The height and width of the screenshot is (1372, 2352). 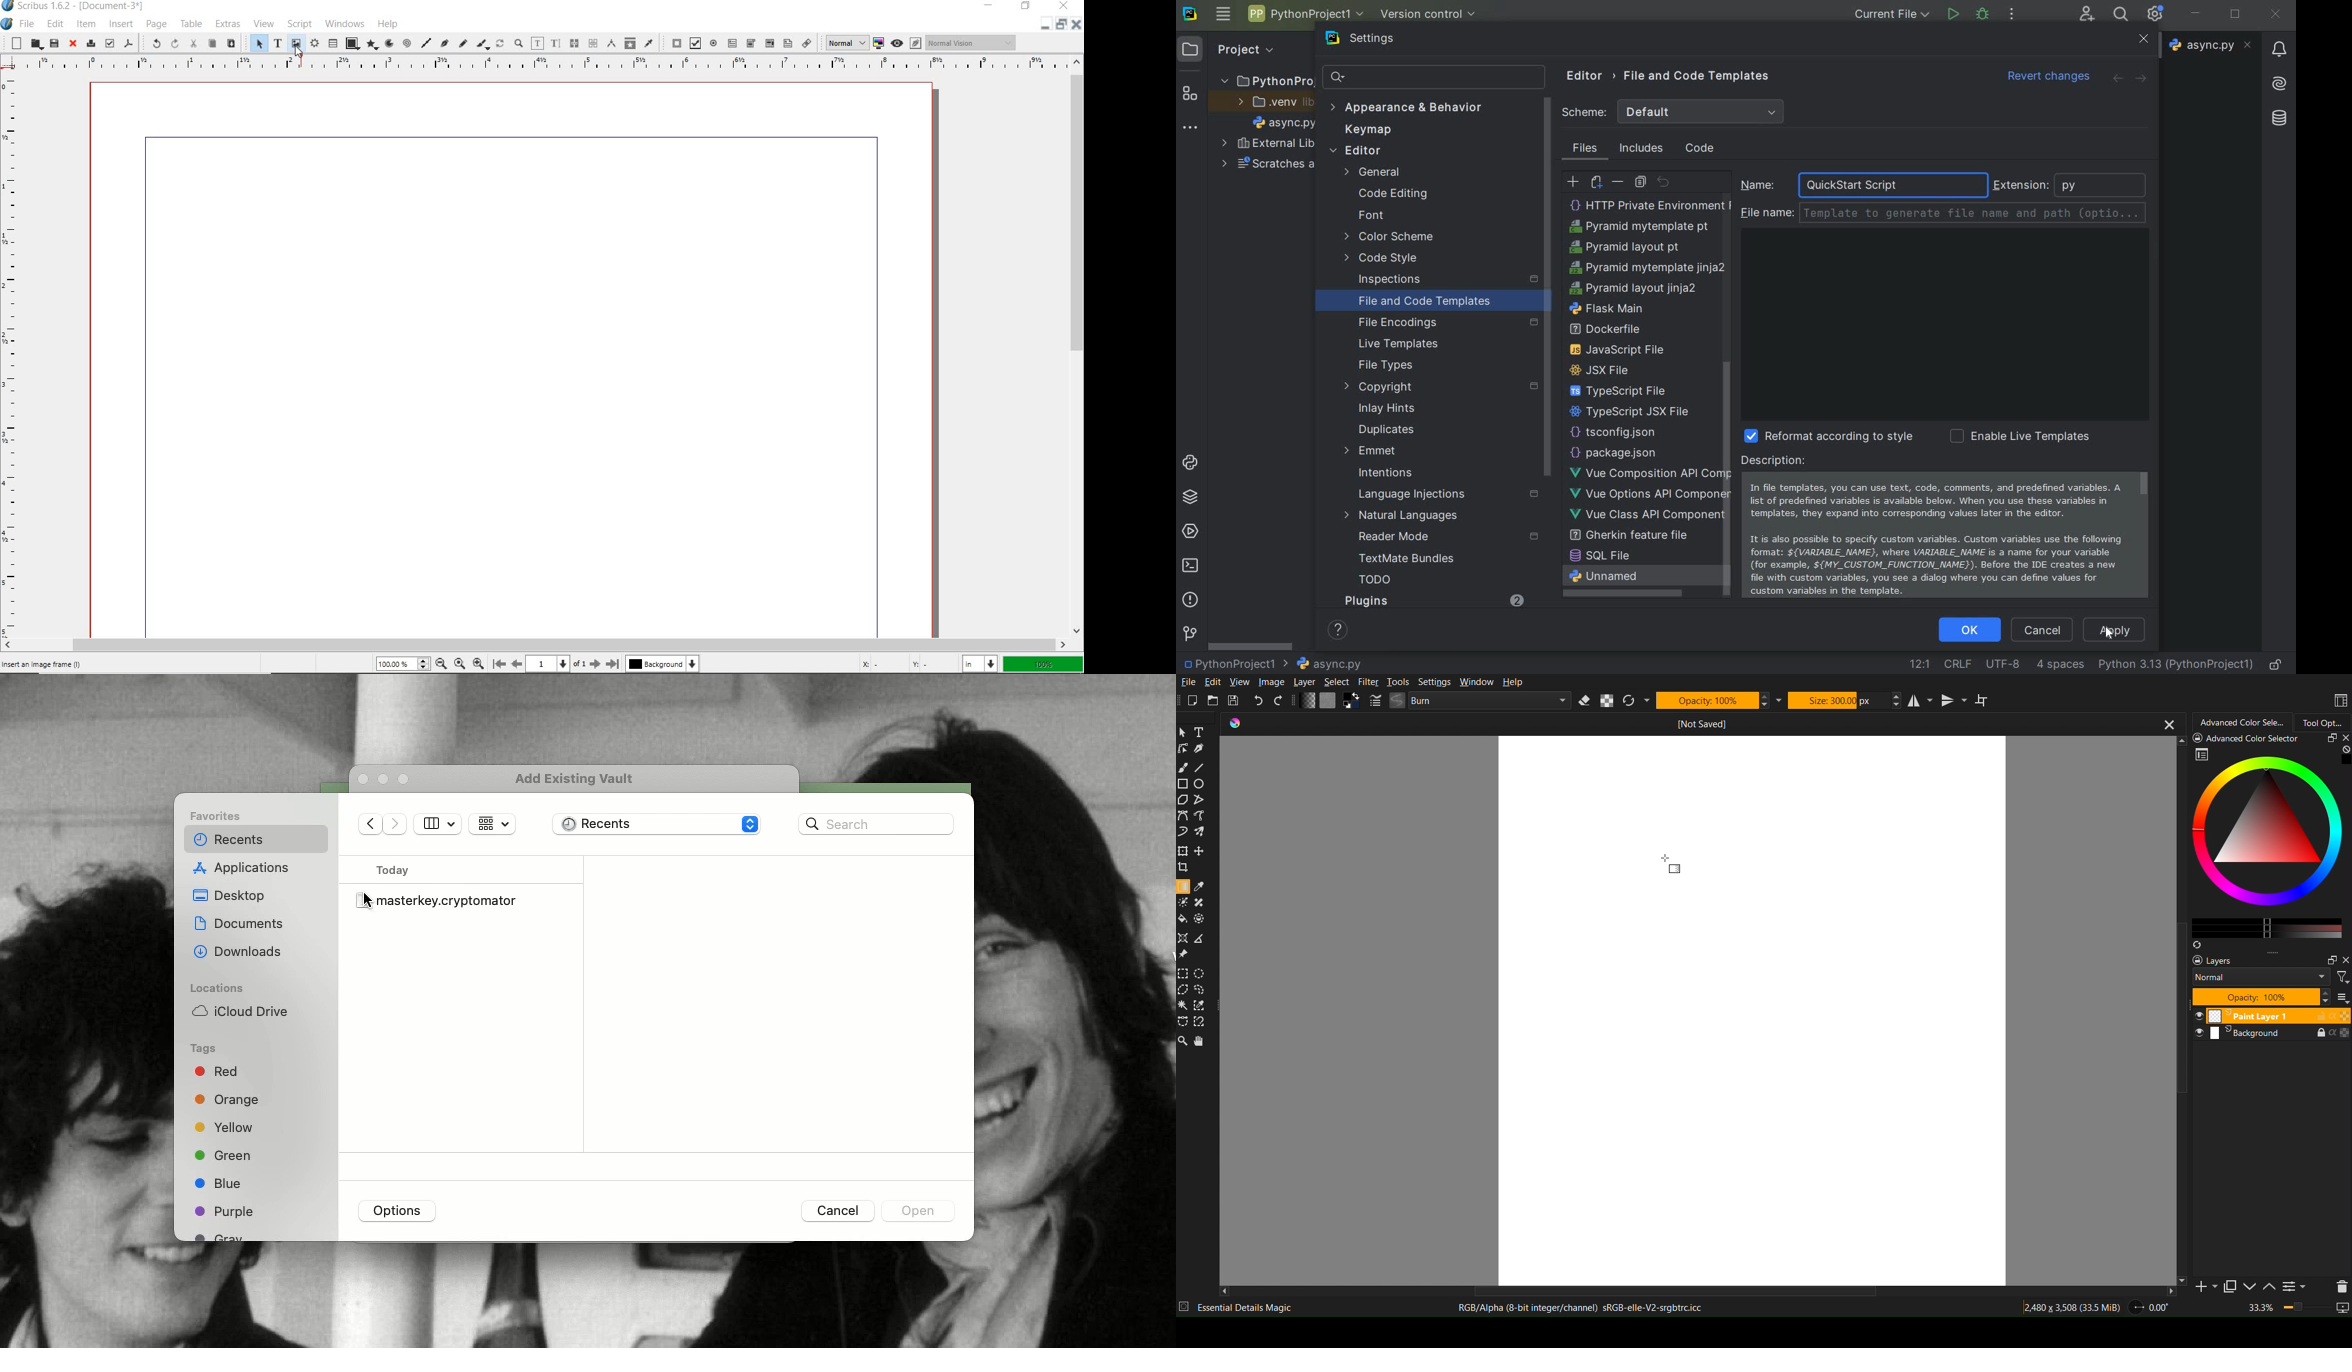 I want to click on preflight verifier, so click(x=108, y=43).